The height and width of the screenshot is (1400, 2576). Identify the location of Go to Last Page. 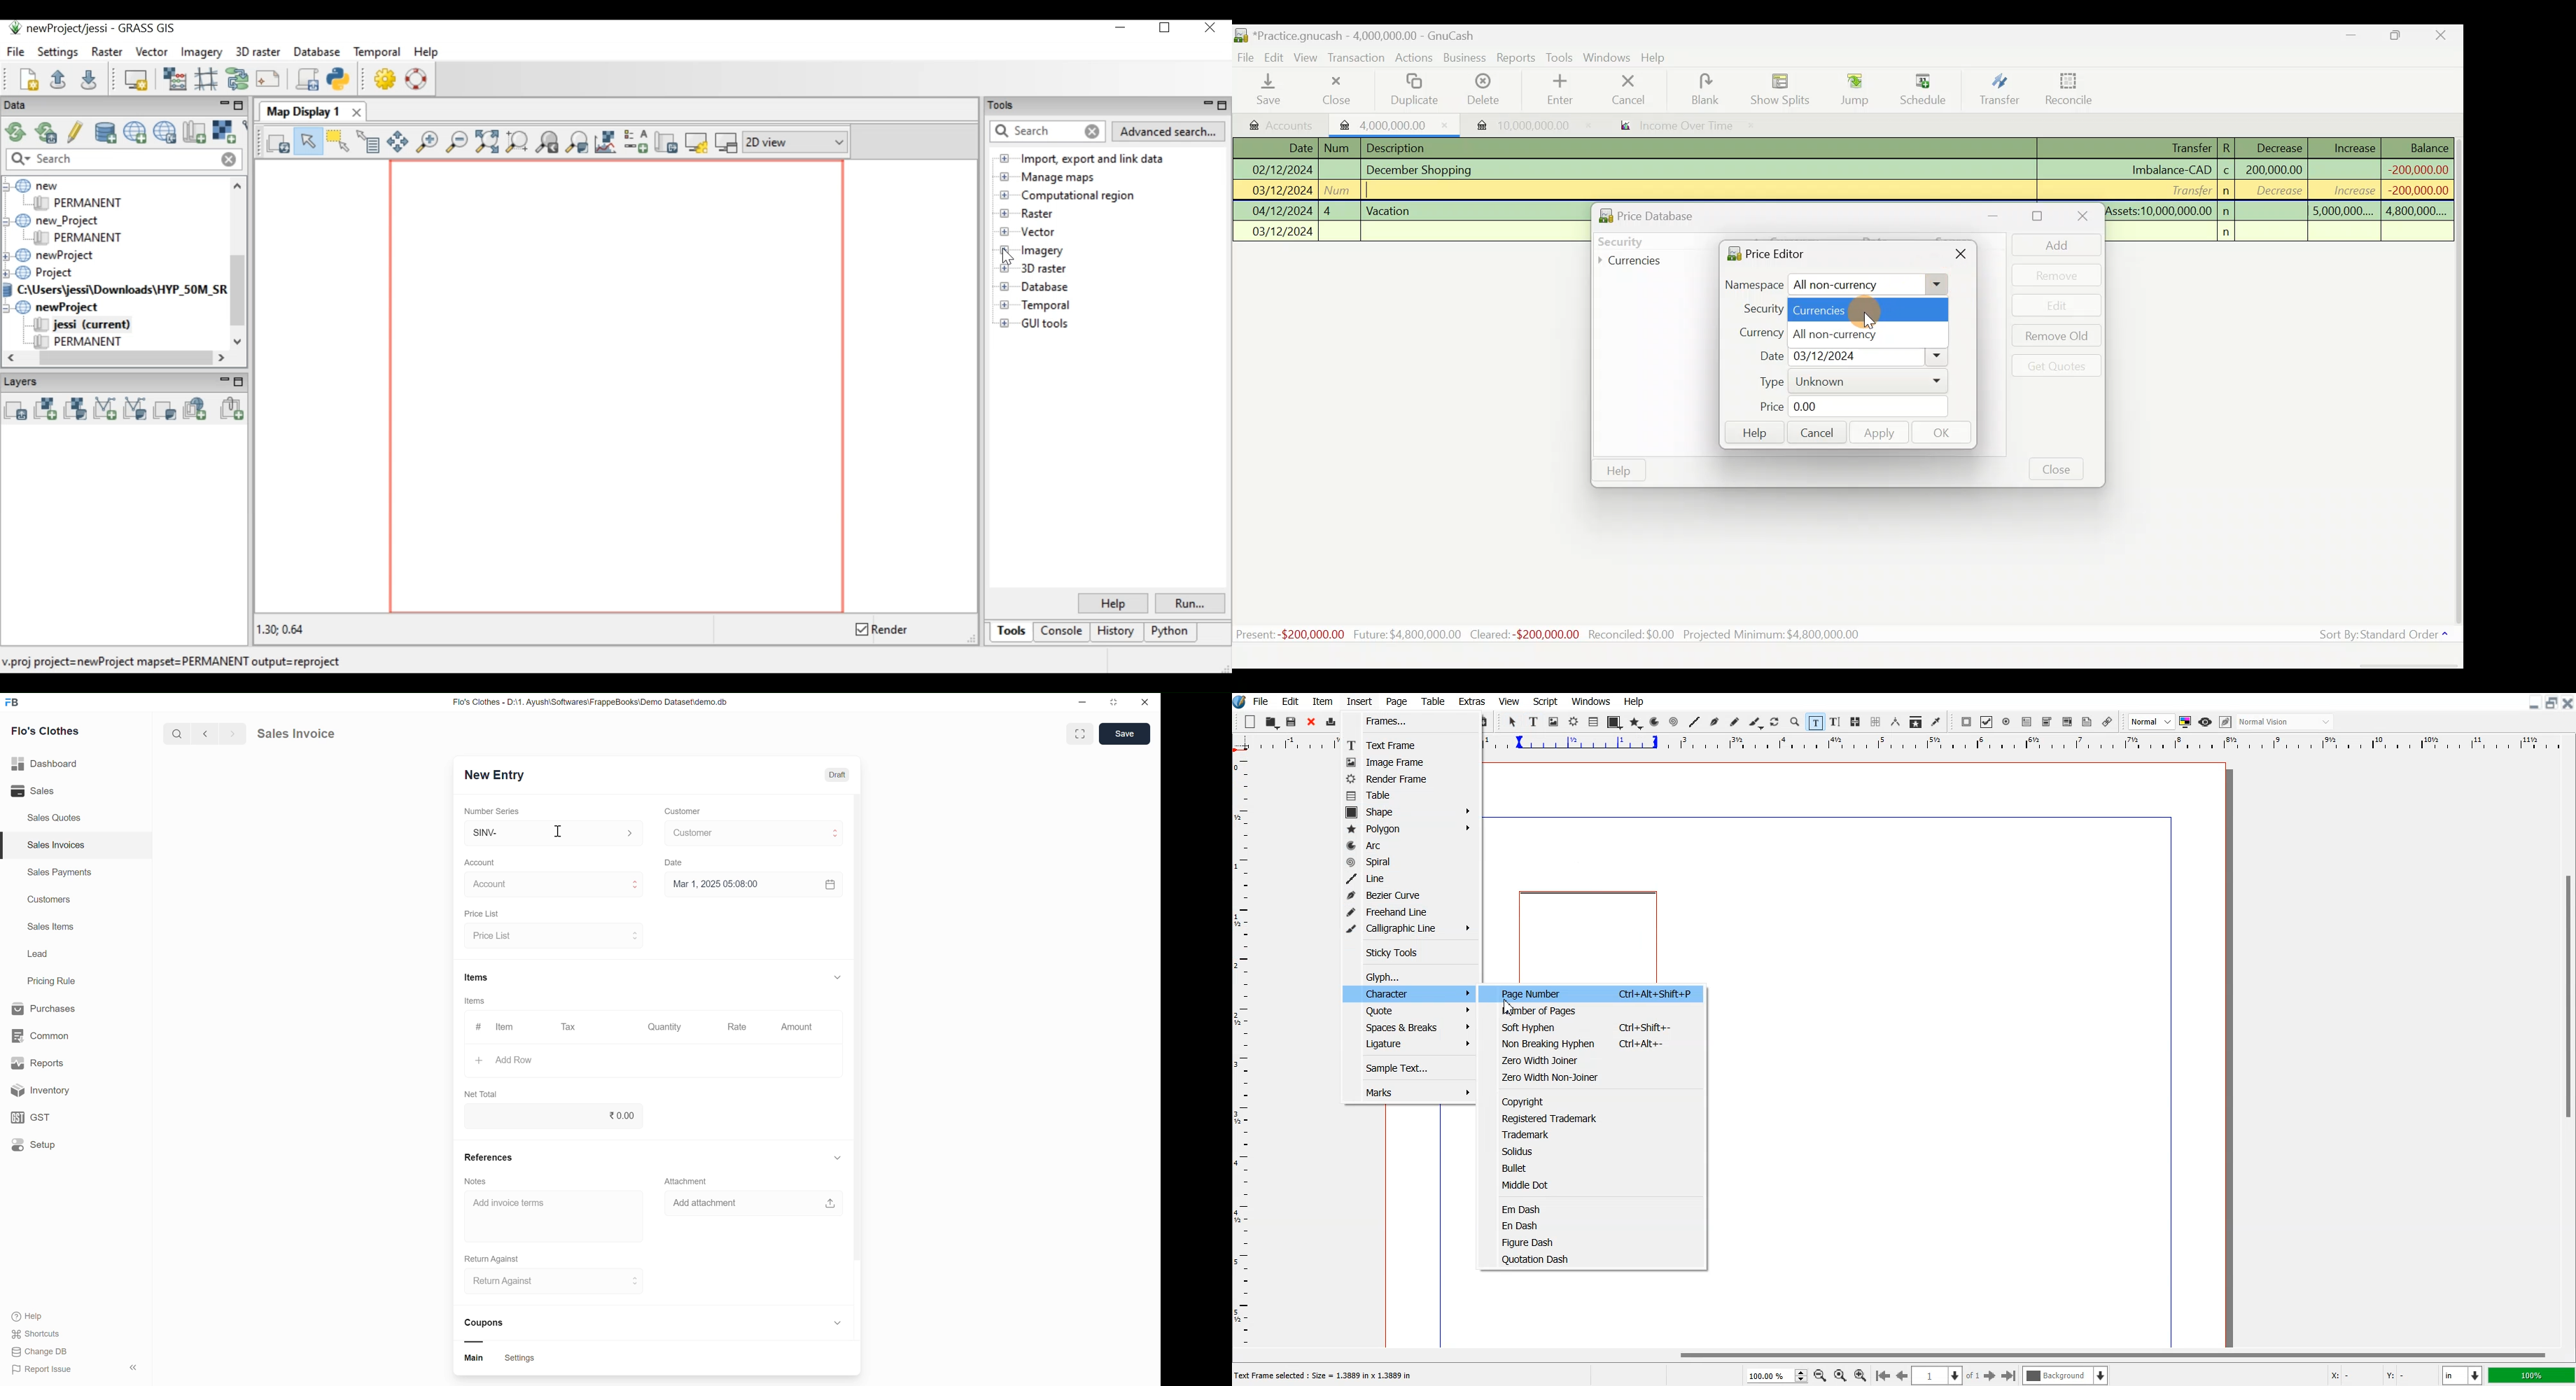
(2009, 1376).